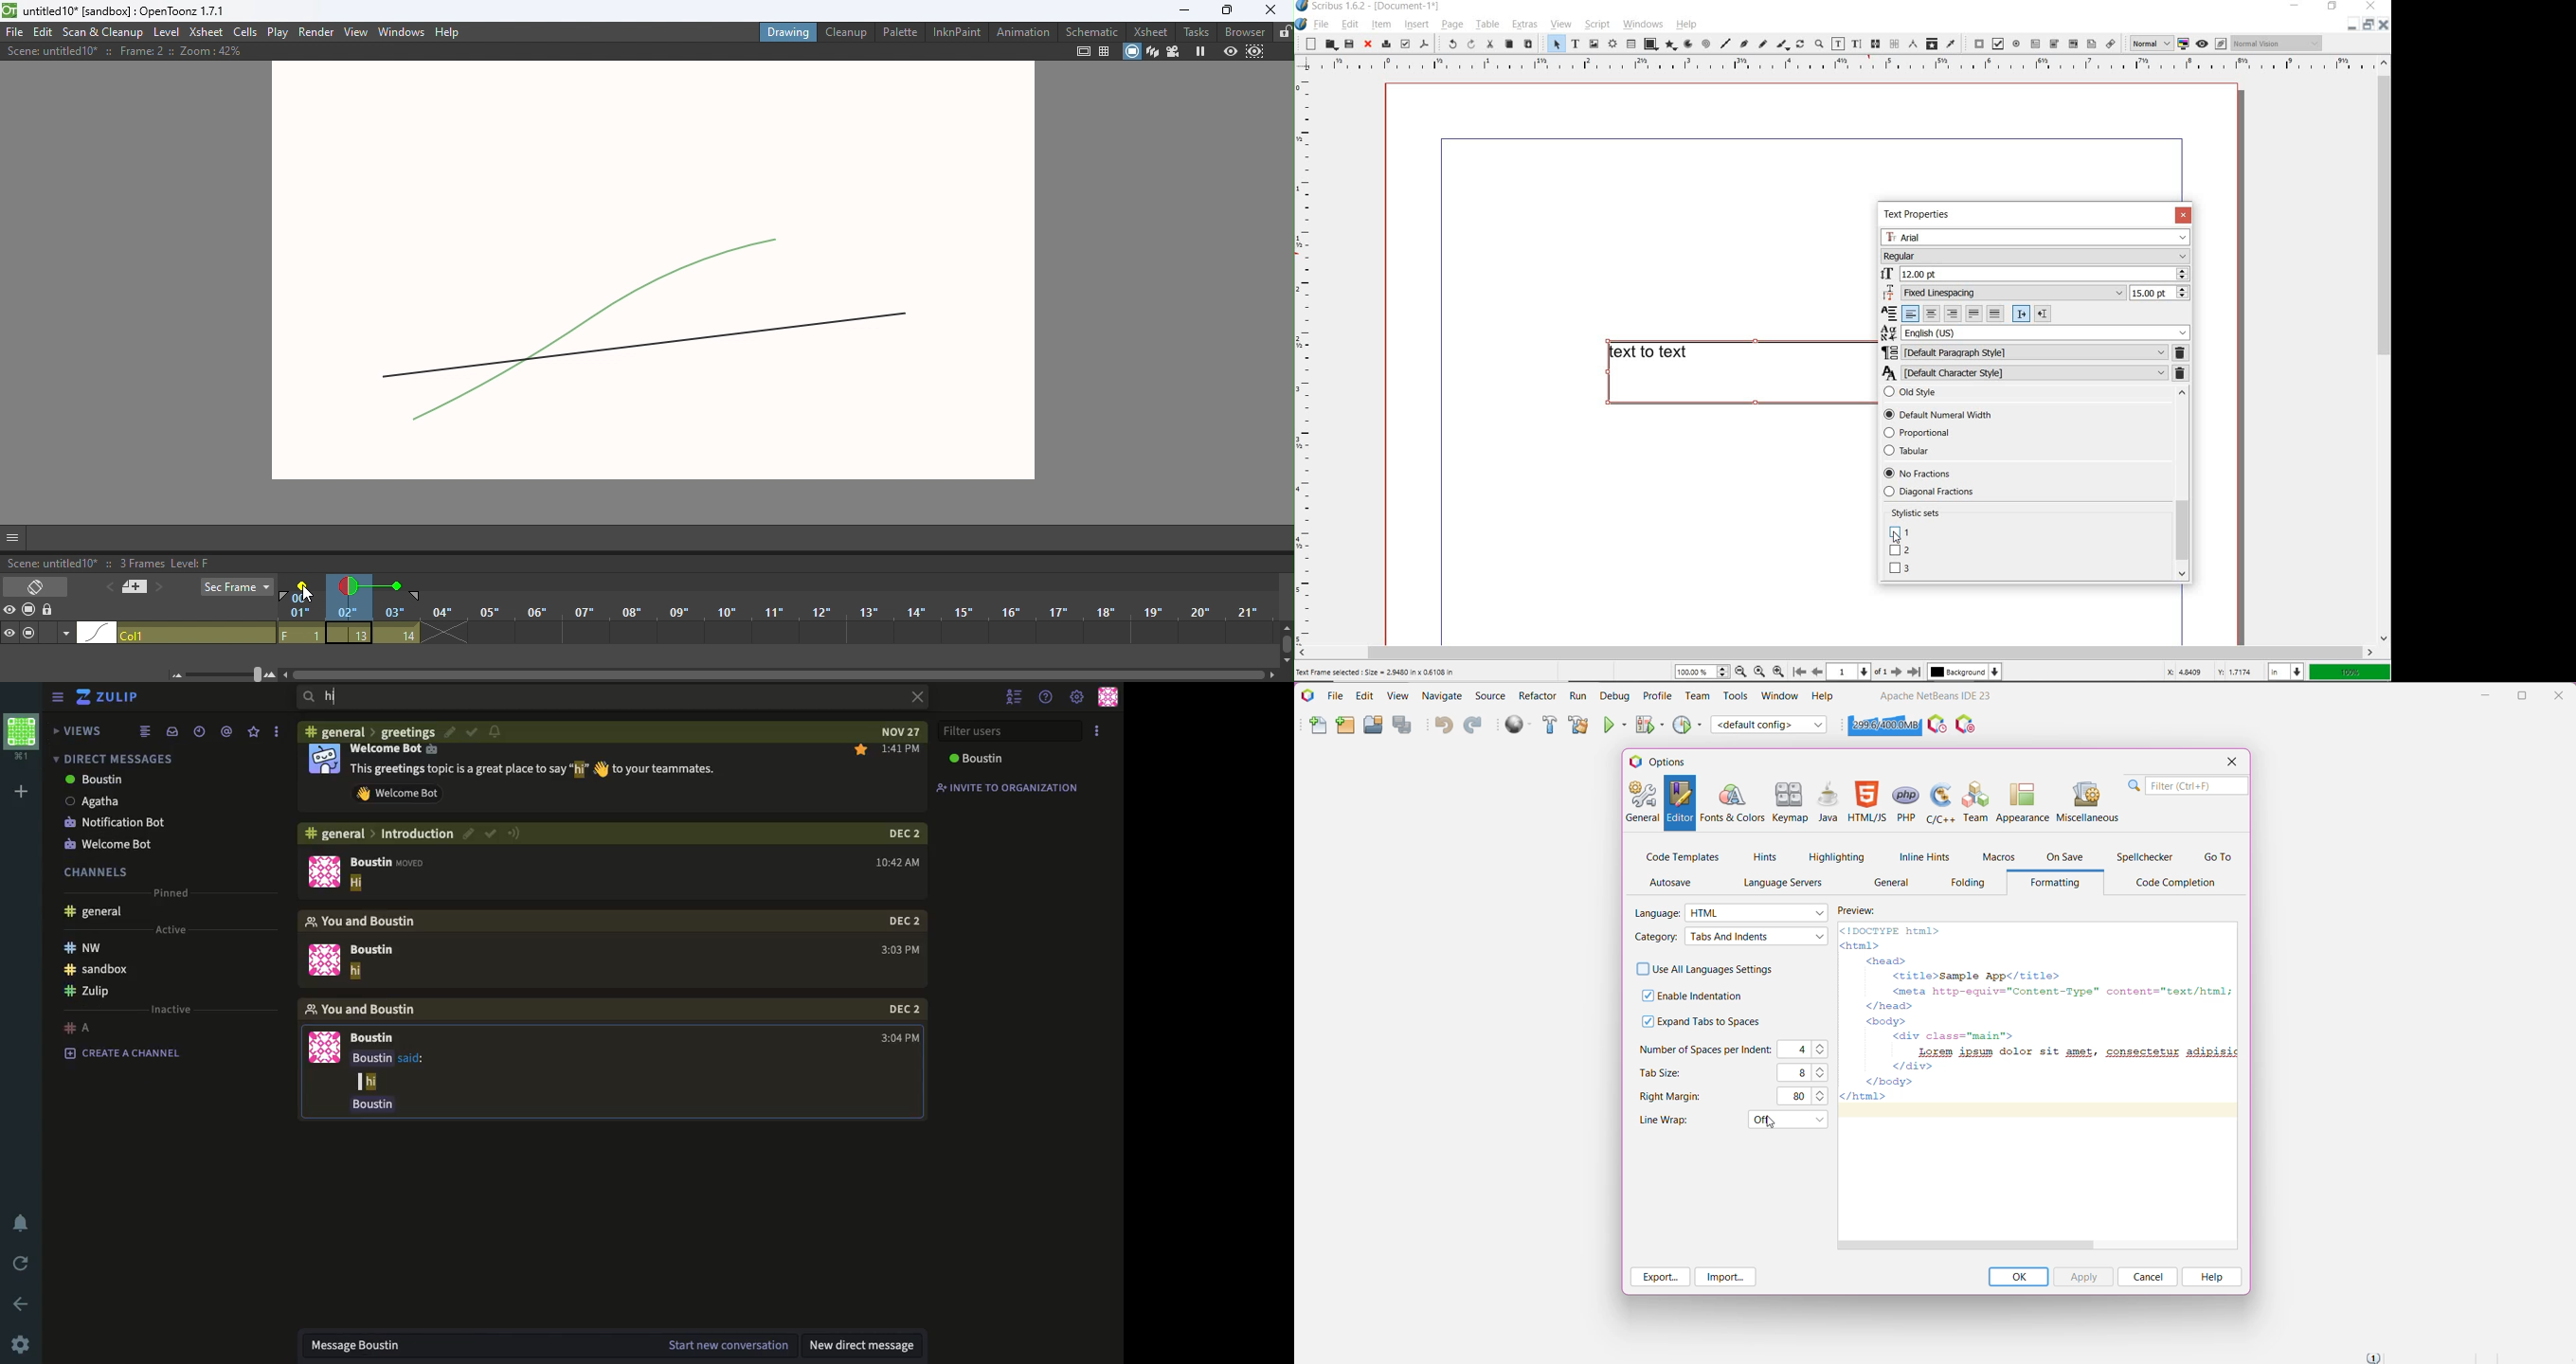  I want to click on user profile, so click(1110, 698).